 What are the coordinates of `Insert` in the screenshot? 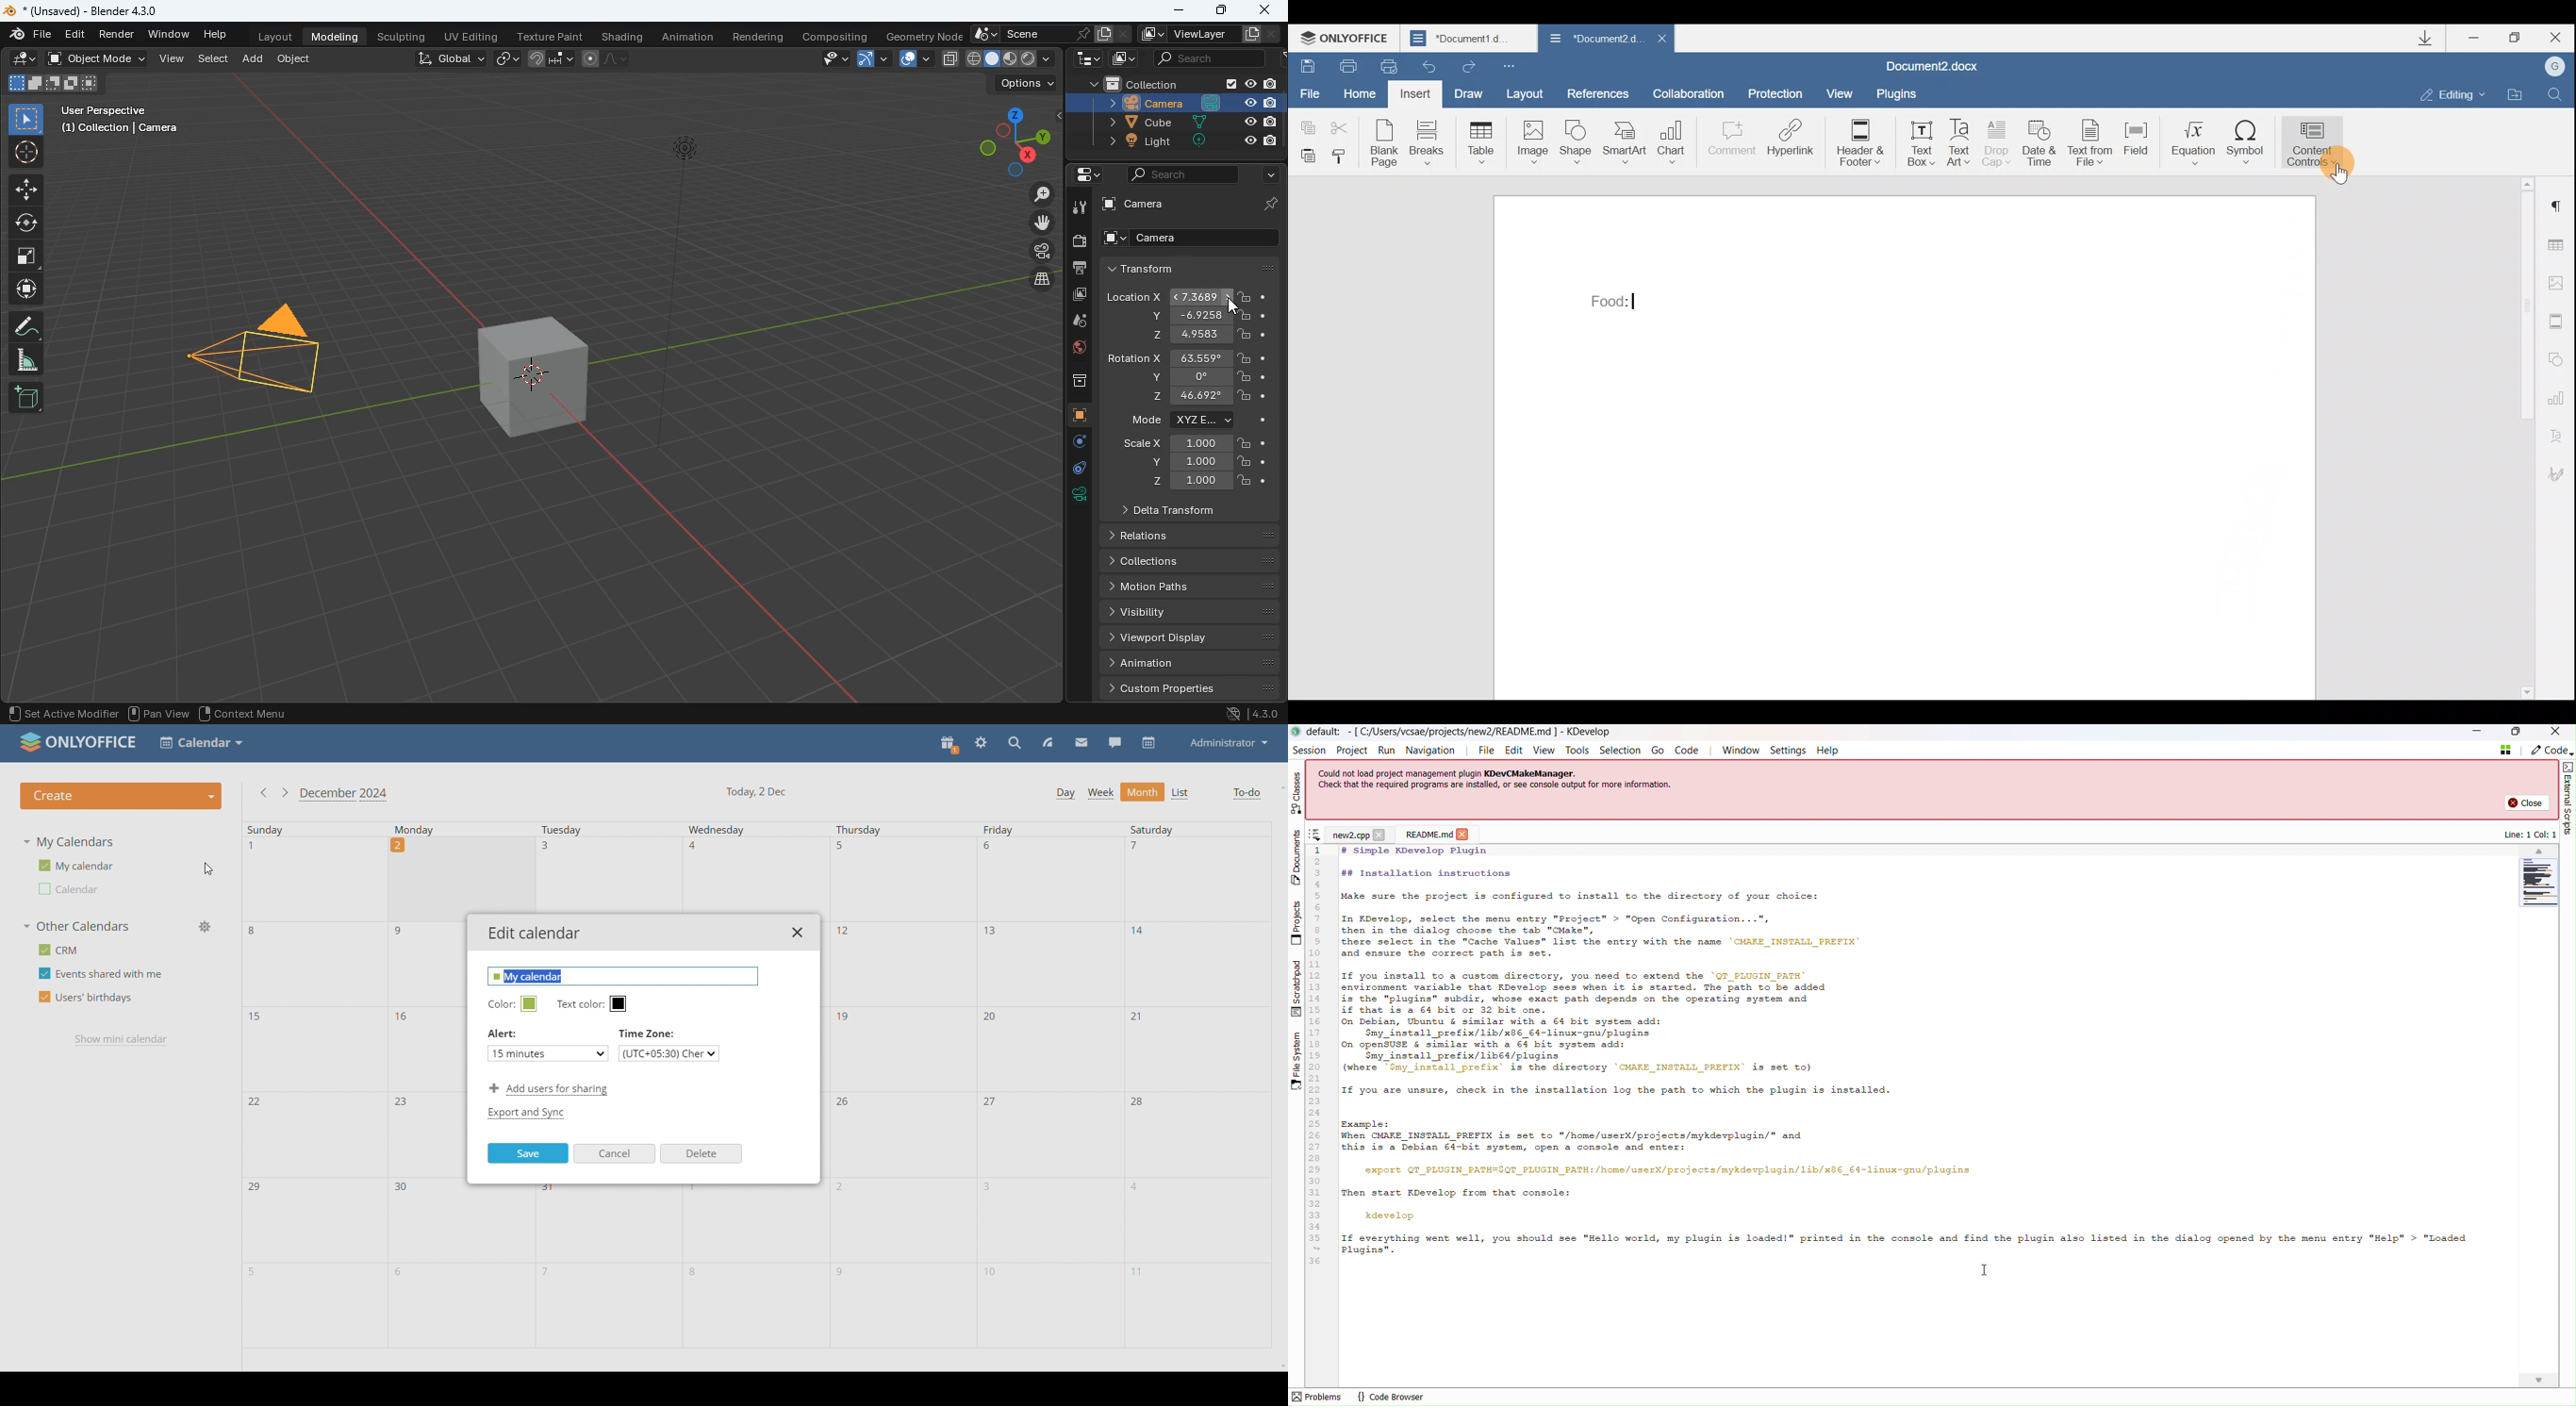 It's located at (1417, 97).